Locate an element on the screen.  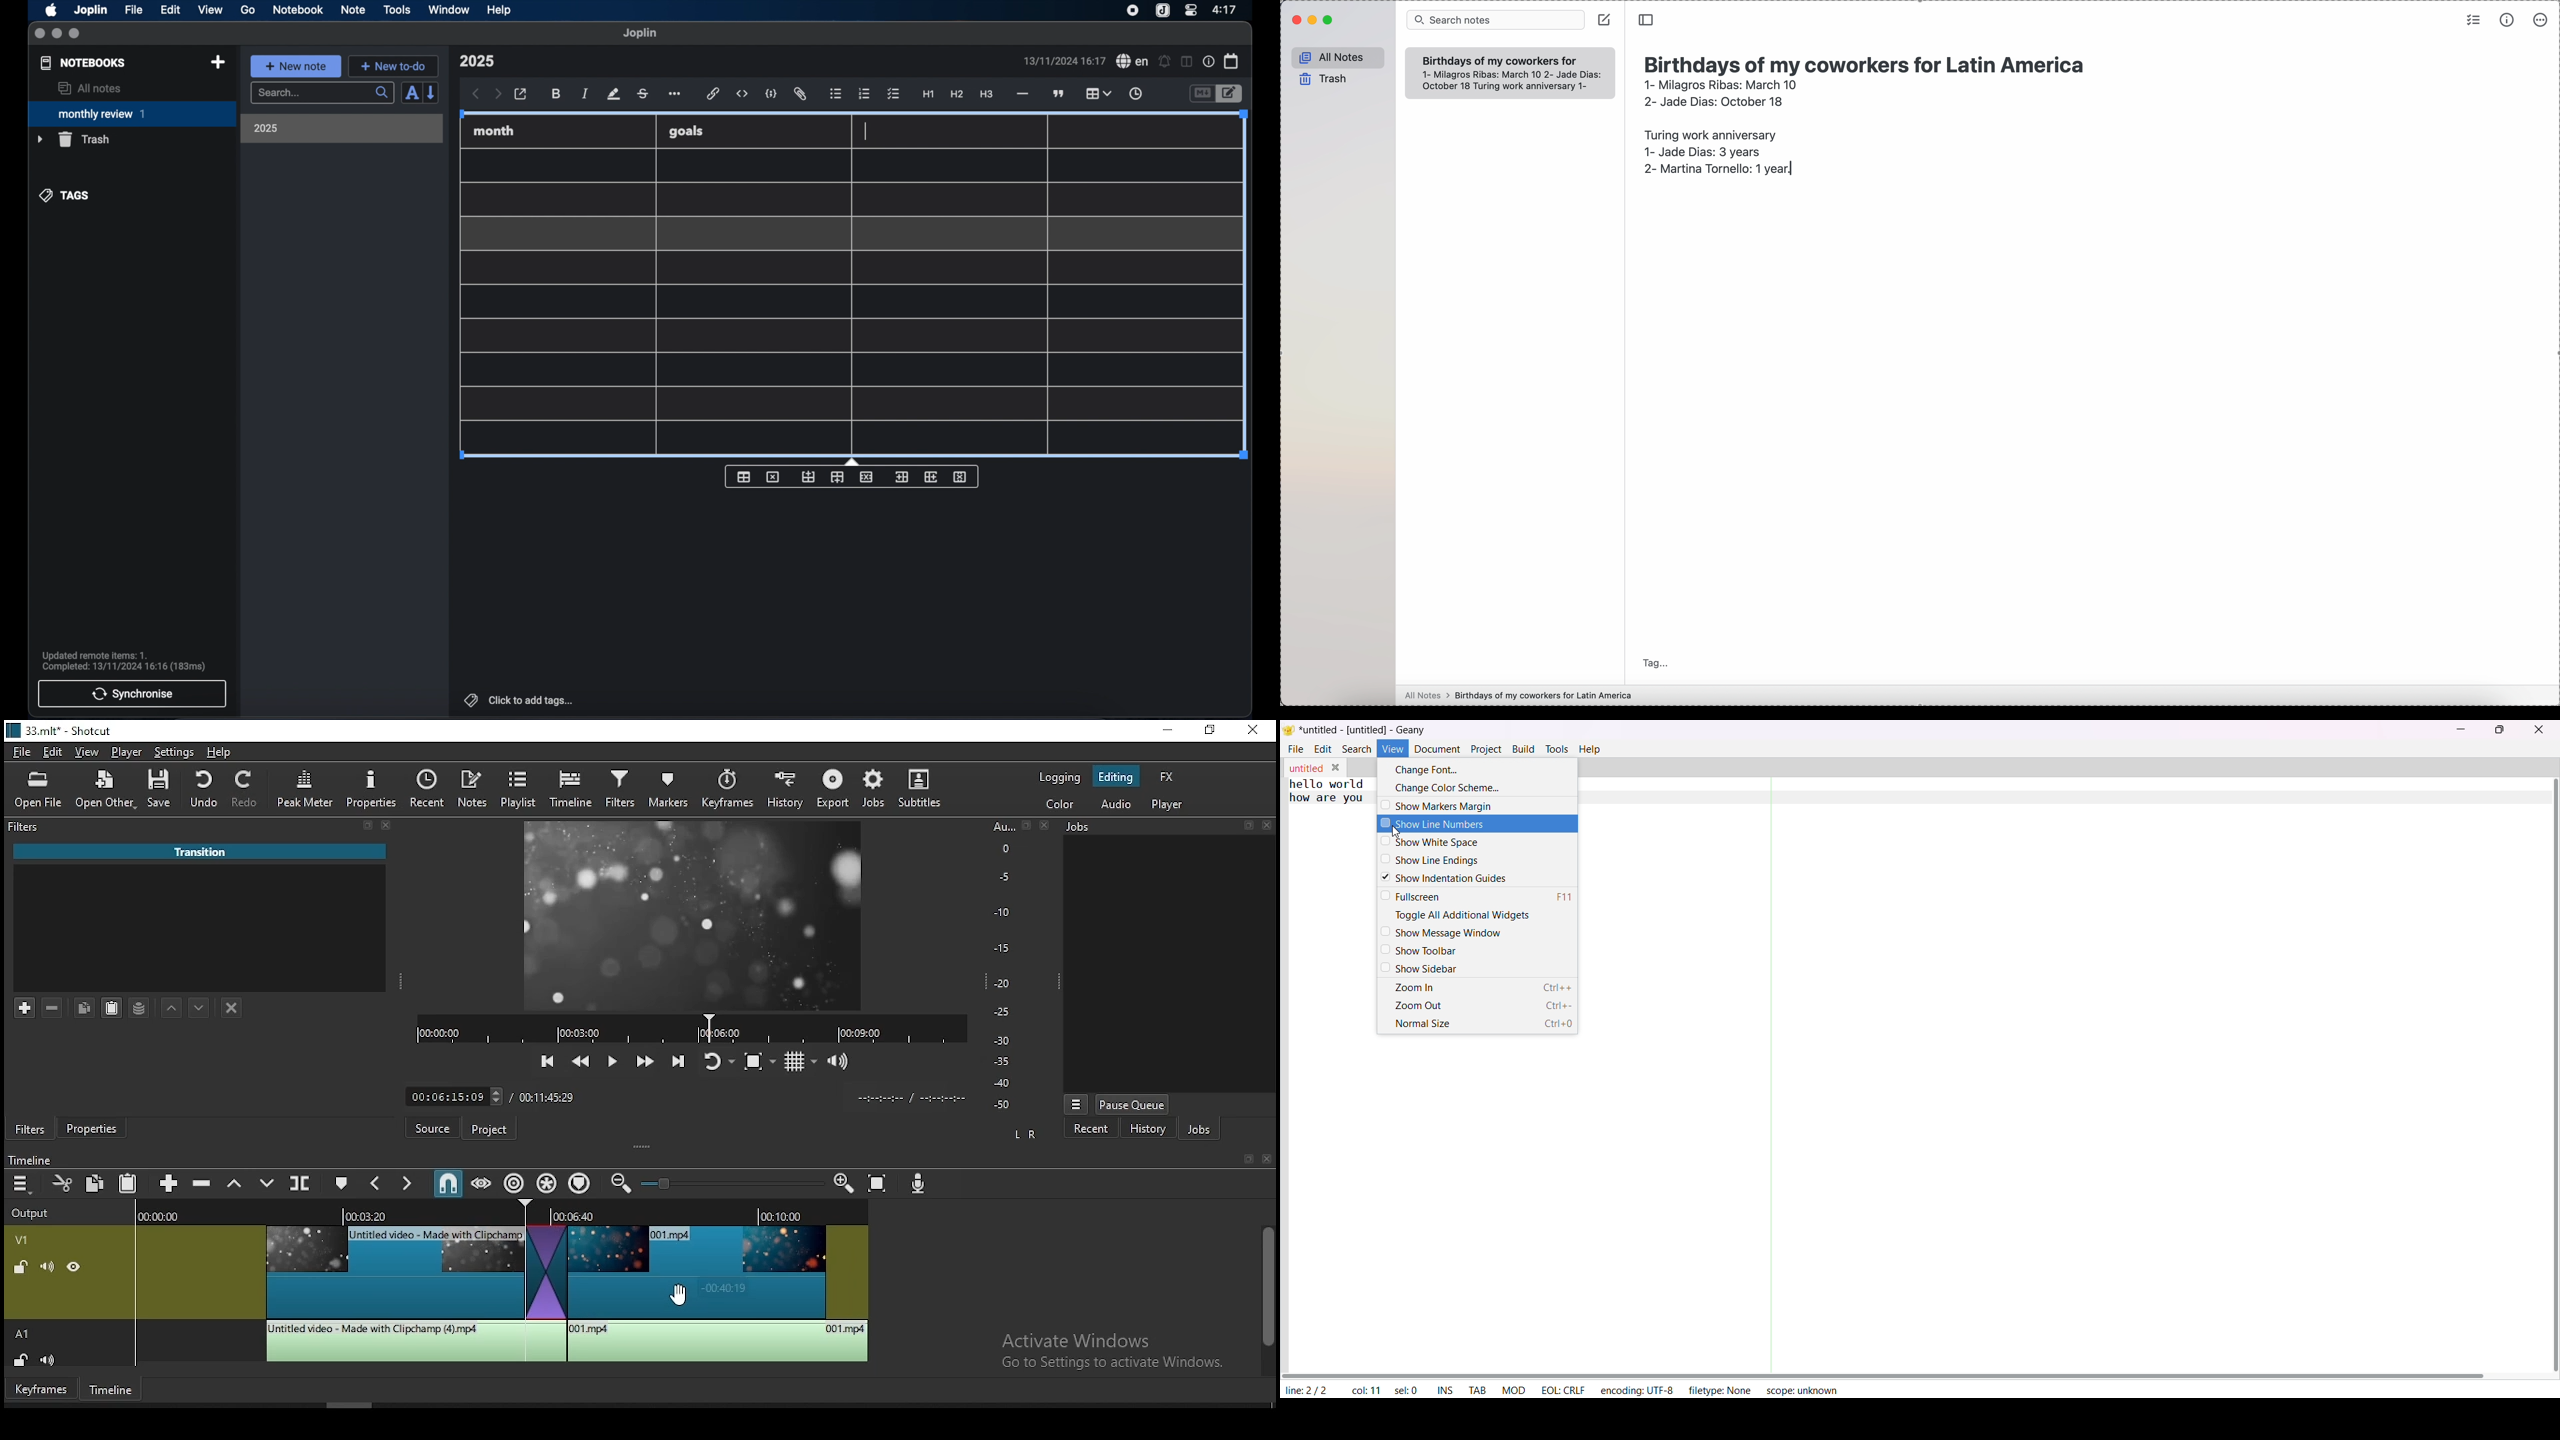
bulleted list is located at coordinates (835, 94).